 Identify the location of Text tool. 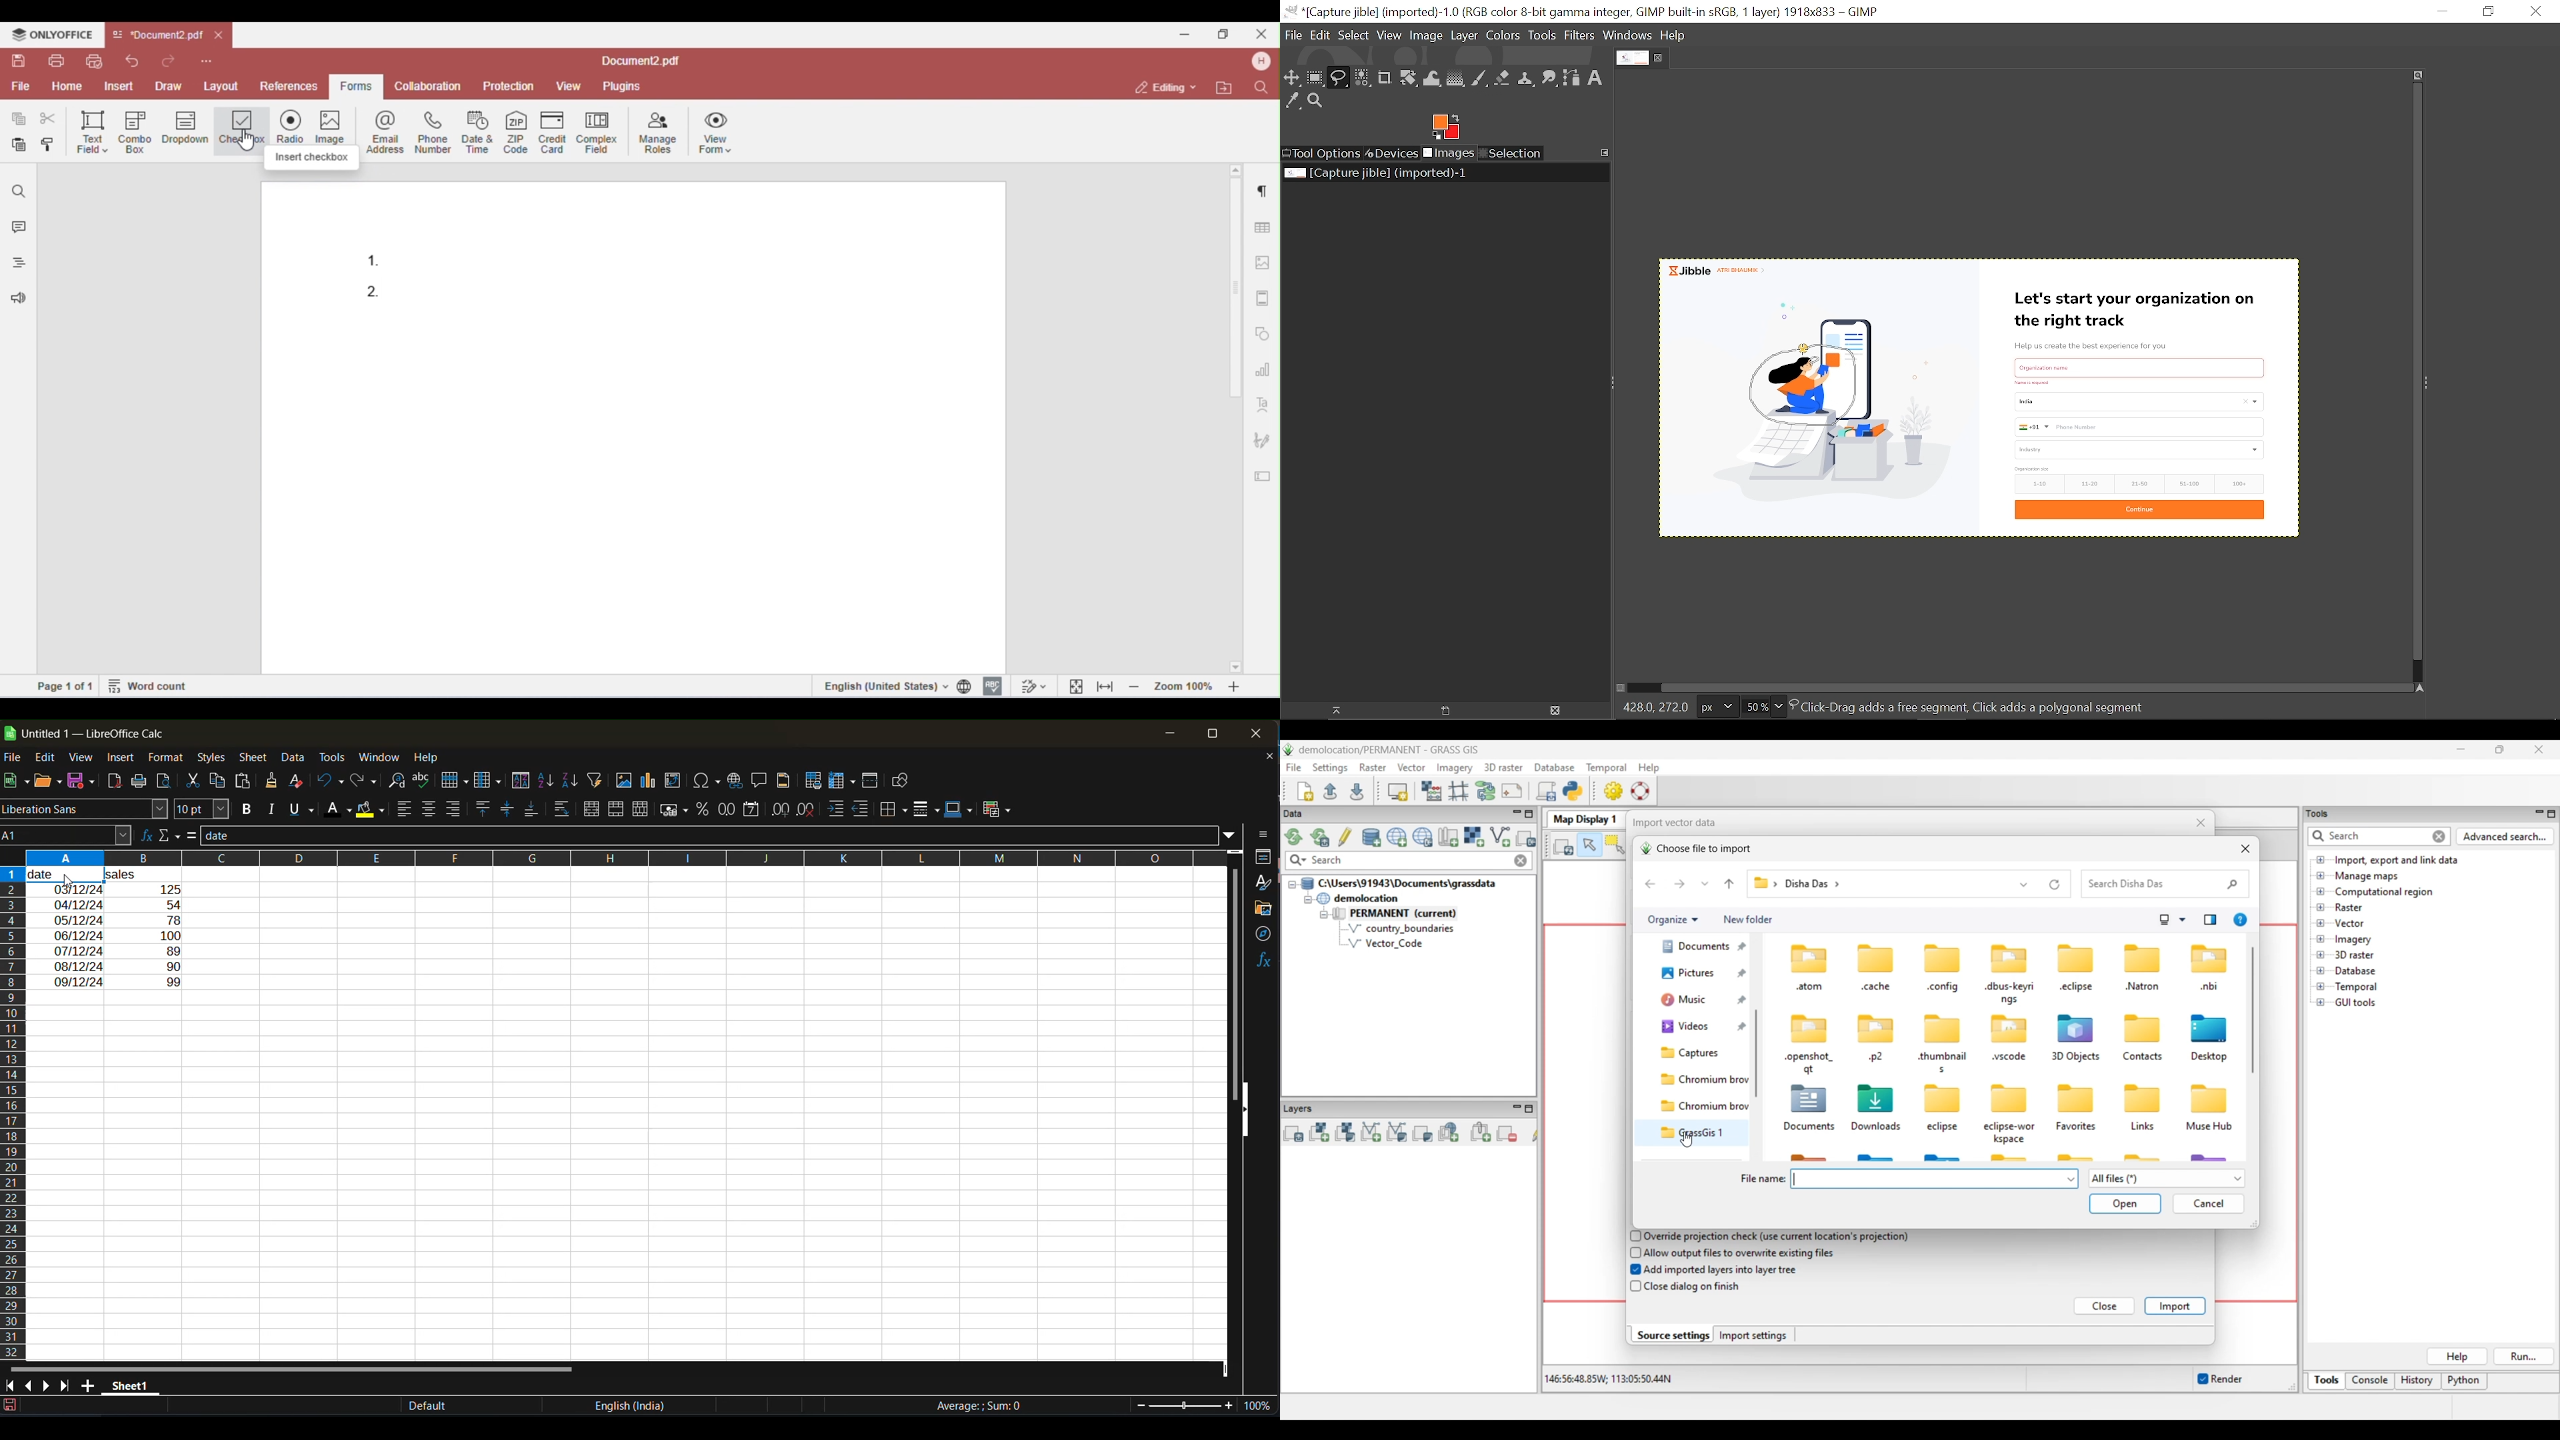
(1596, 78).